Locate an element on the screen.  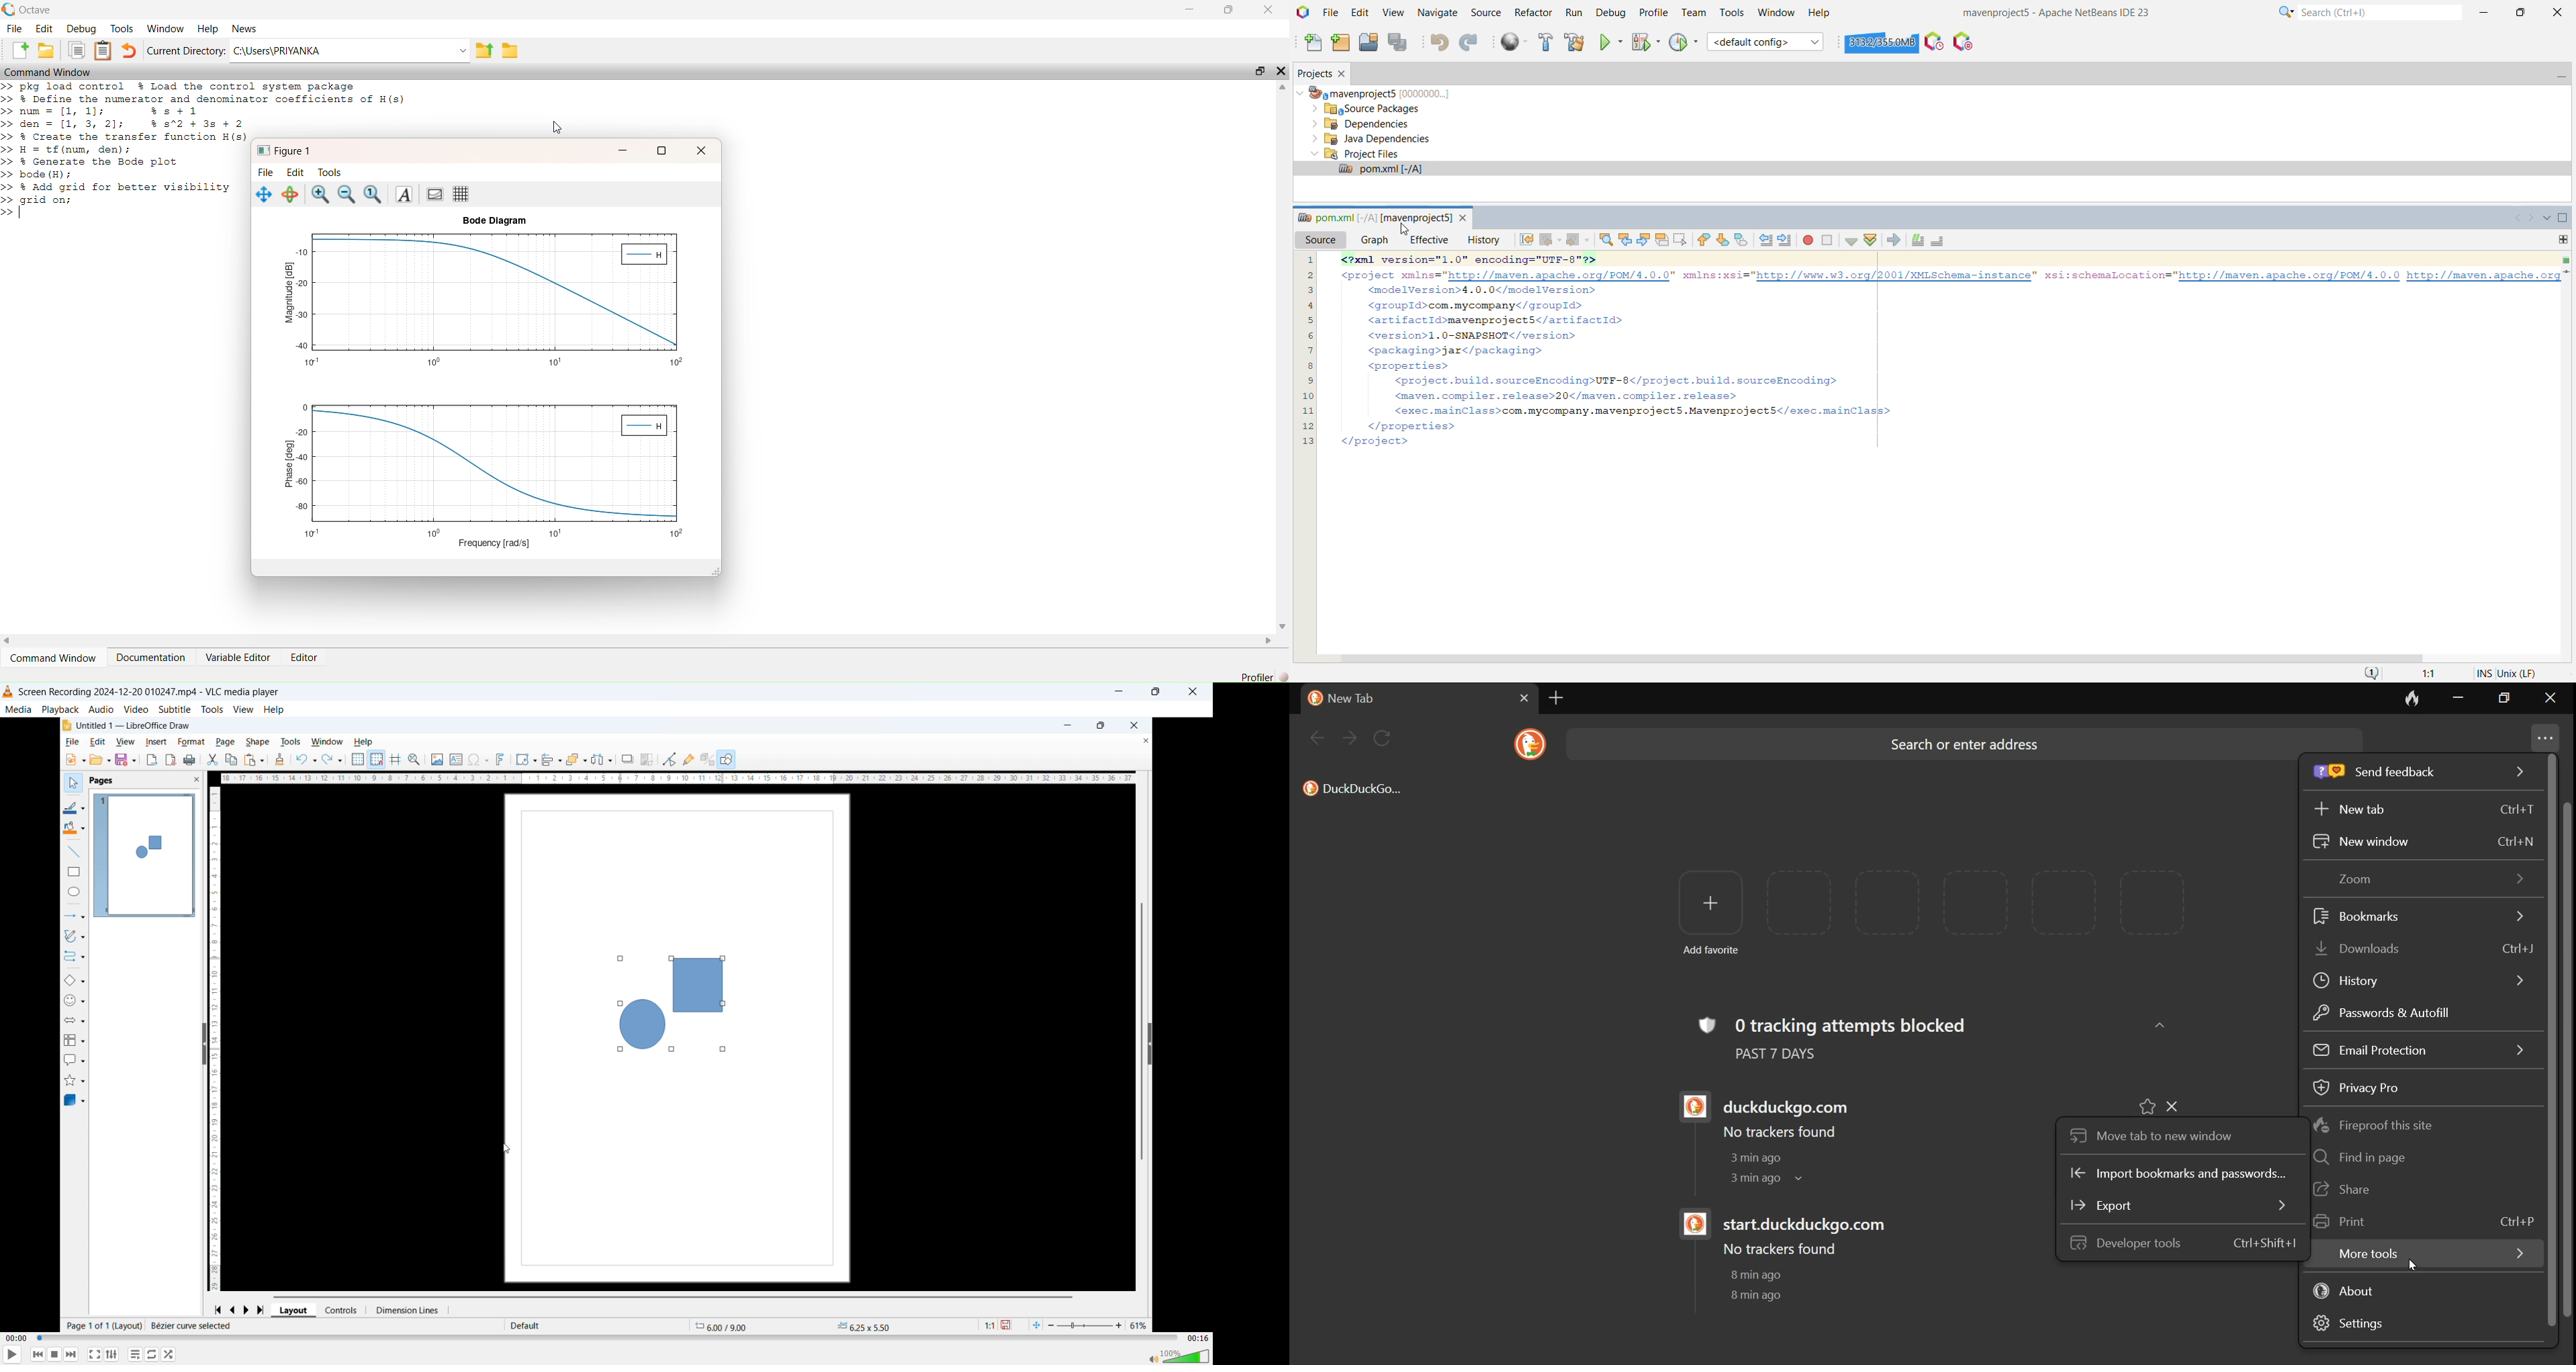
refresh is located at coordinates (1384, 734).